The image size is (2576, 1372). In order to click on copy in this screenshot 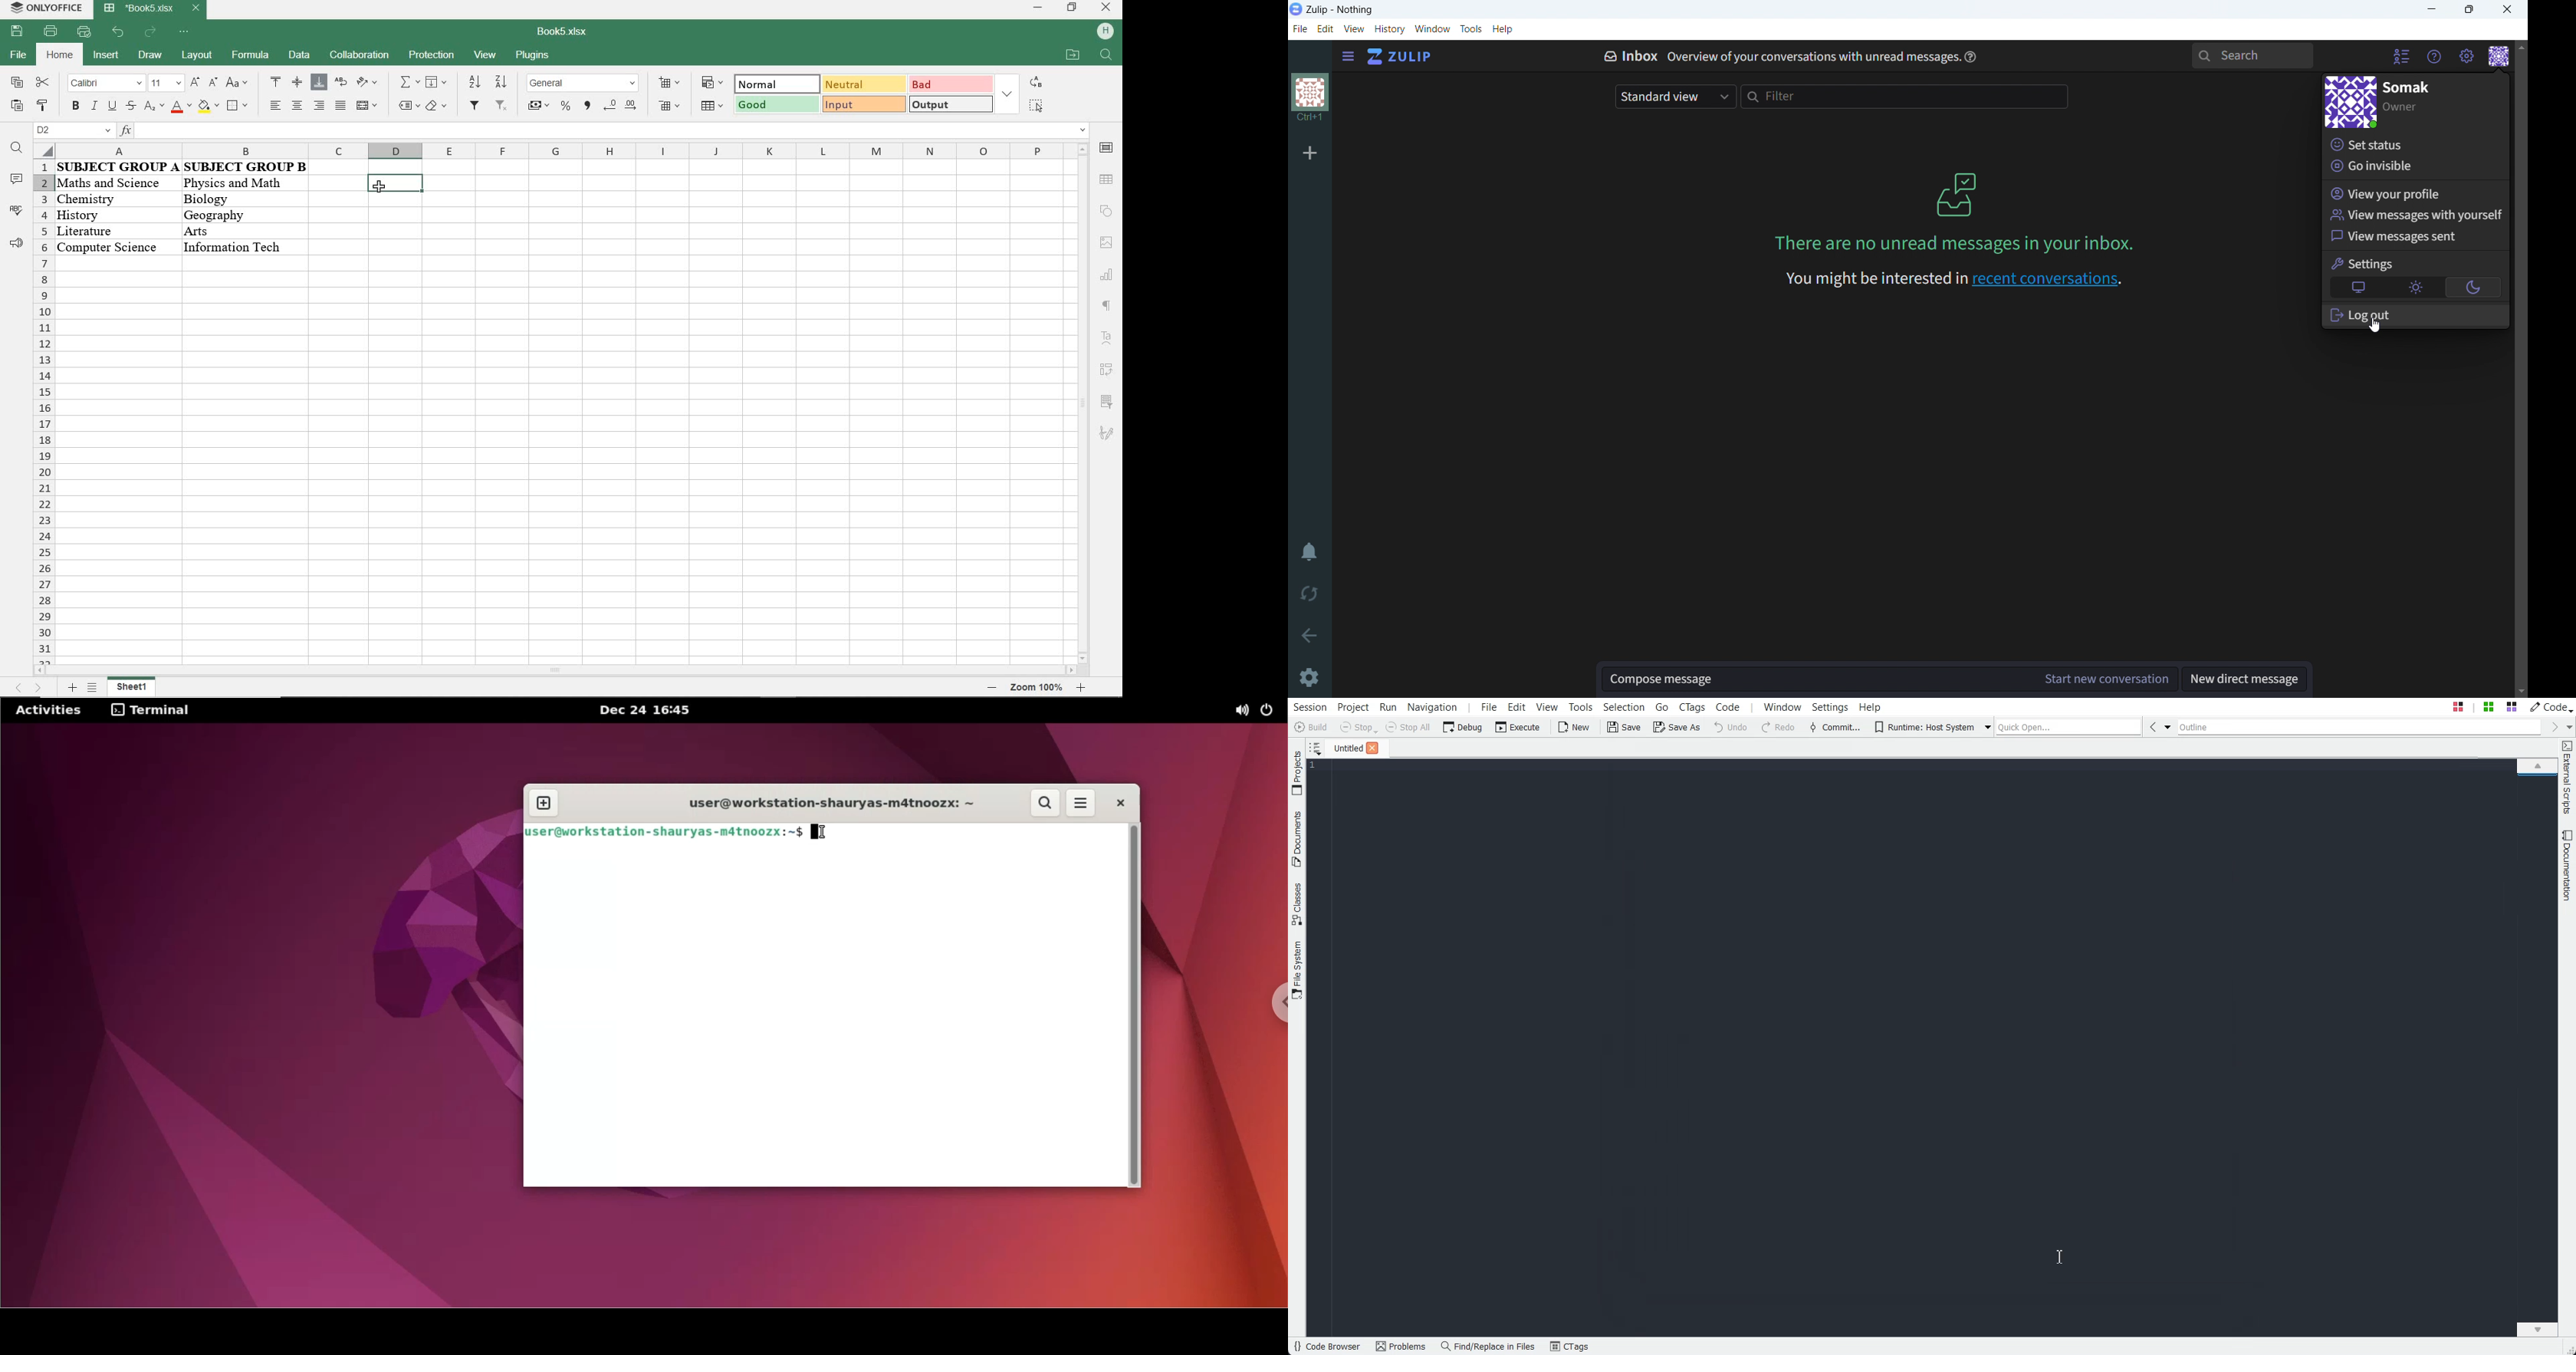, I will do `click(17, 82)`.